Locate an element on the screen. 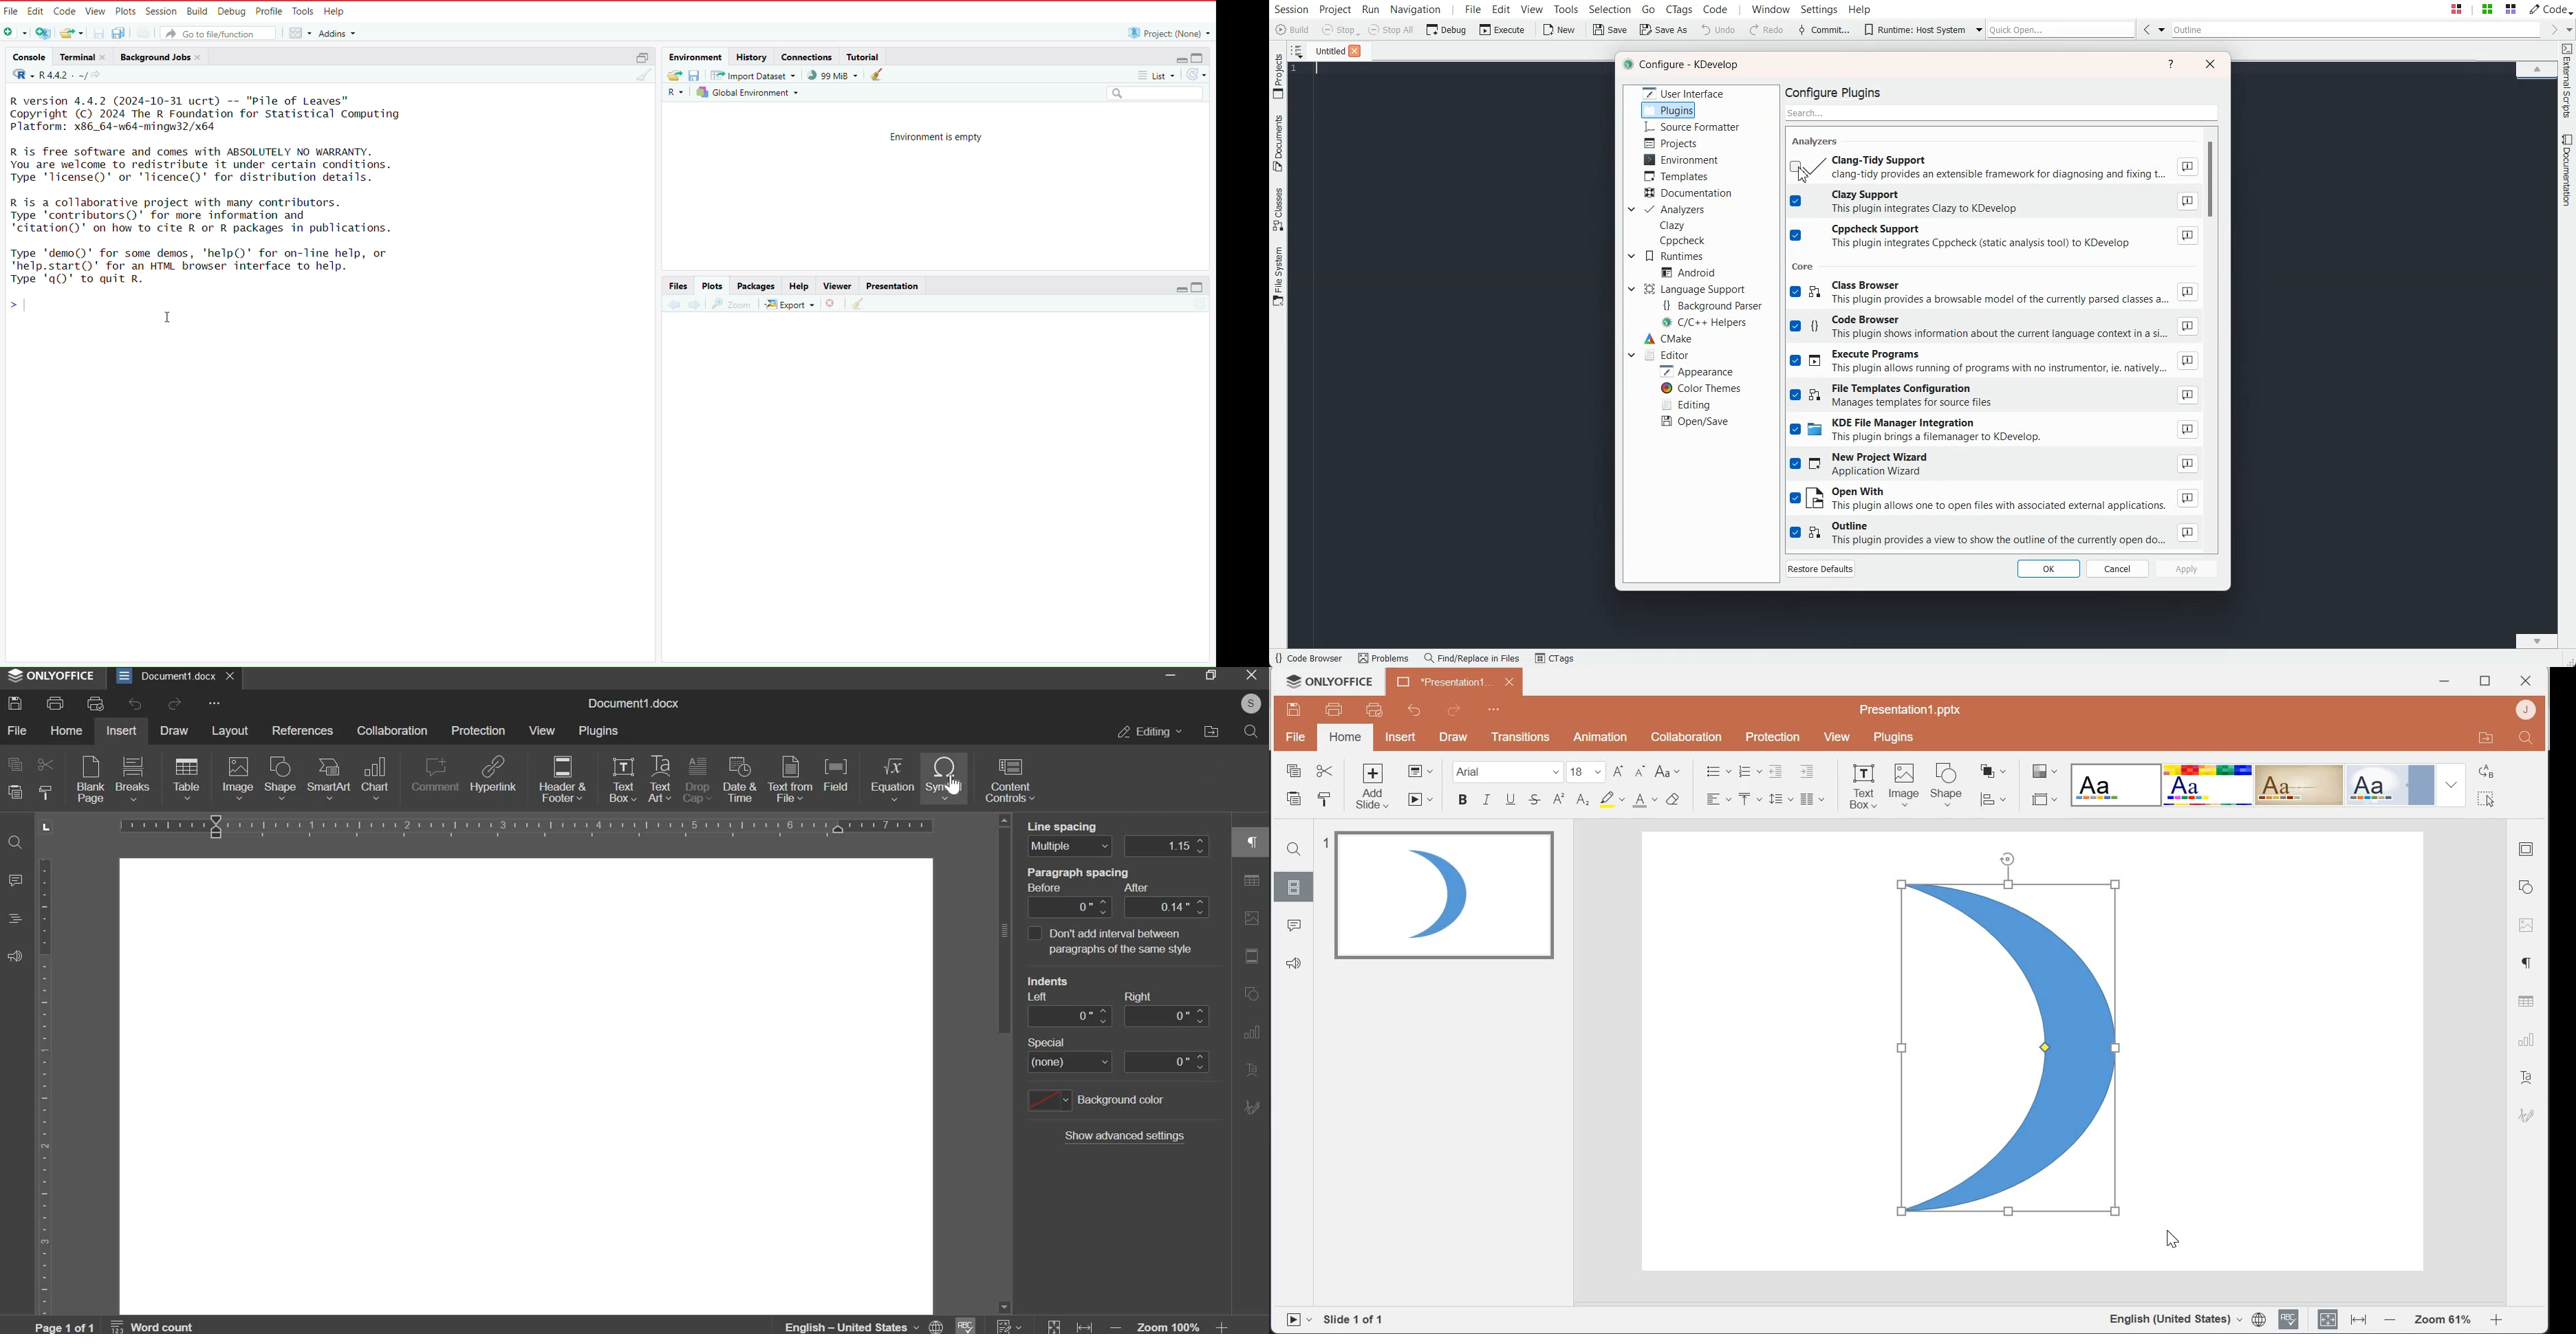  Type 'demo()' for some demos, 'help()' for on-line help, or
'help.start()' for an HTML browser interface to help.
Type 'q()' to quit R. is located at coordinates (210, 265).